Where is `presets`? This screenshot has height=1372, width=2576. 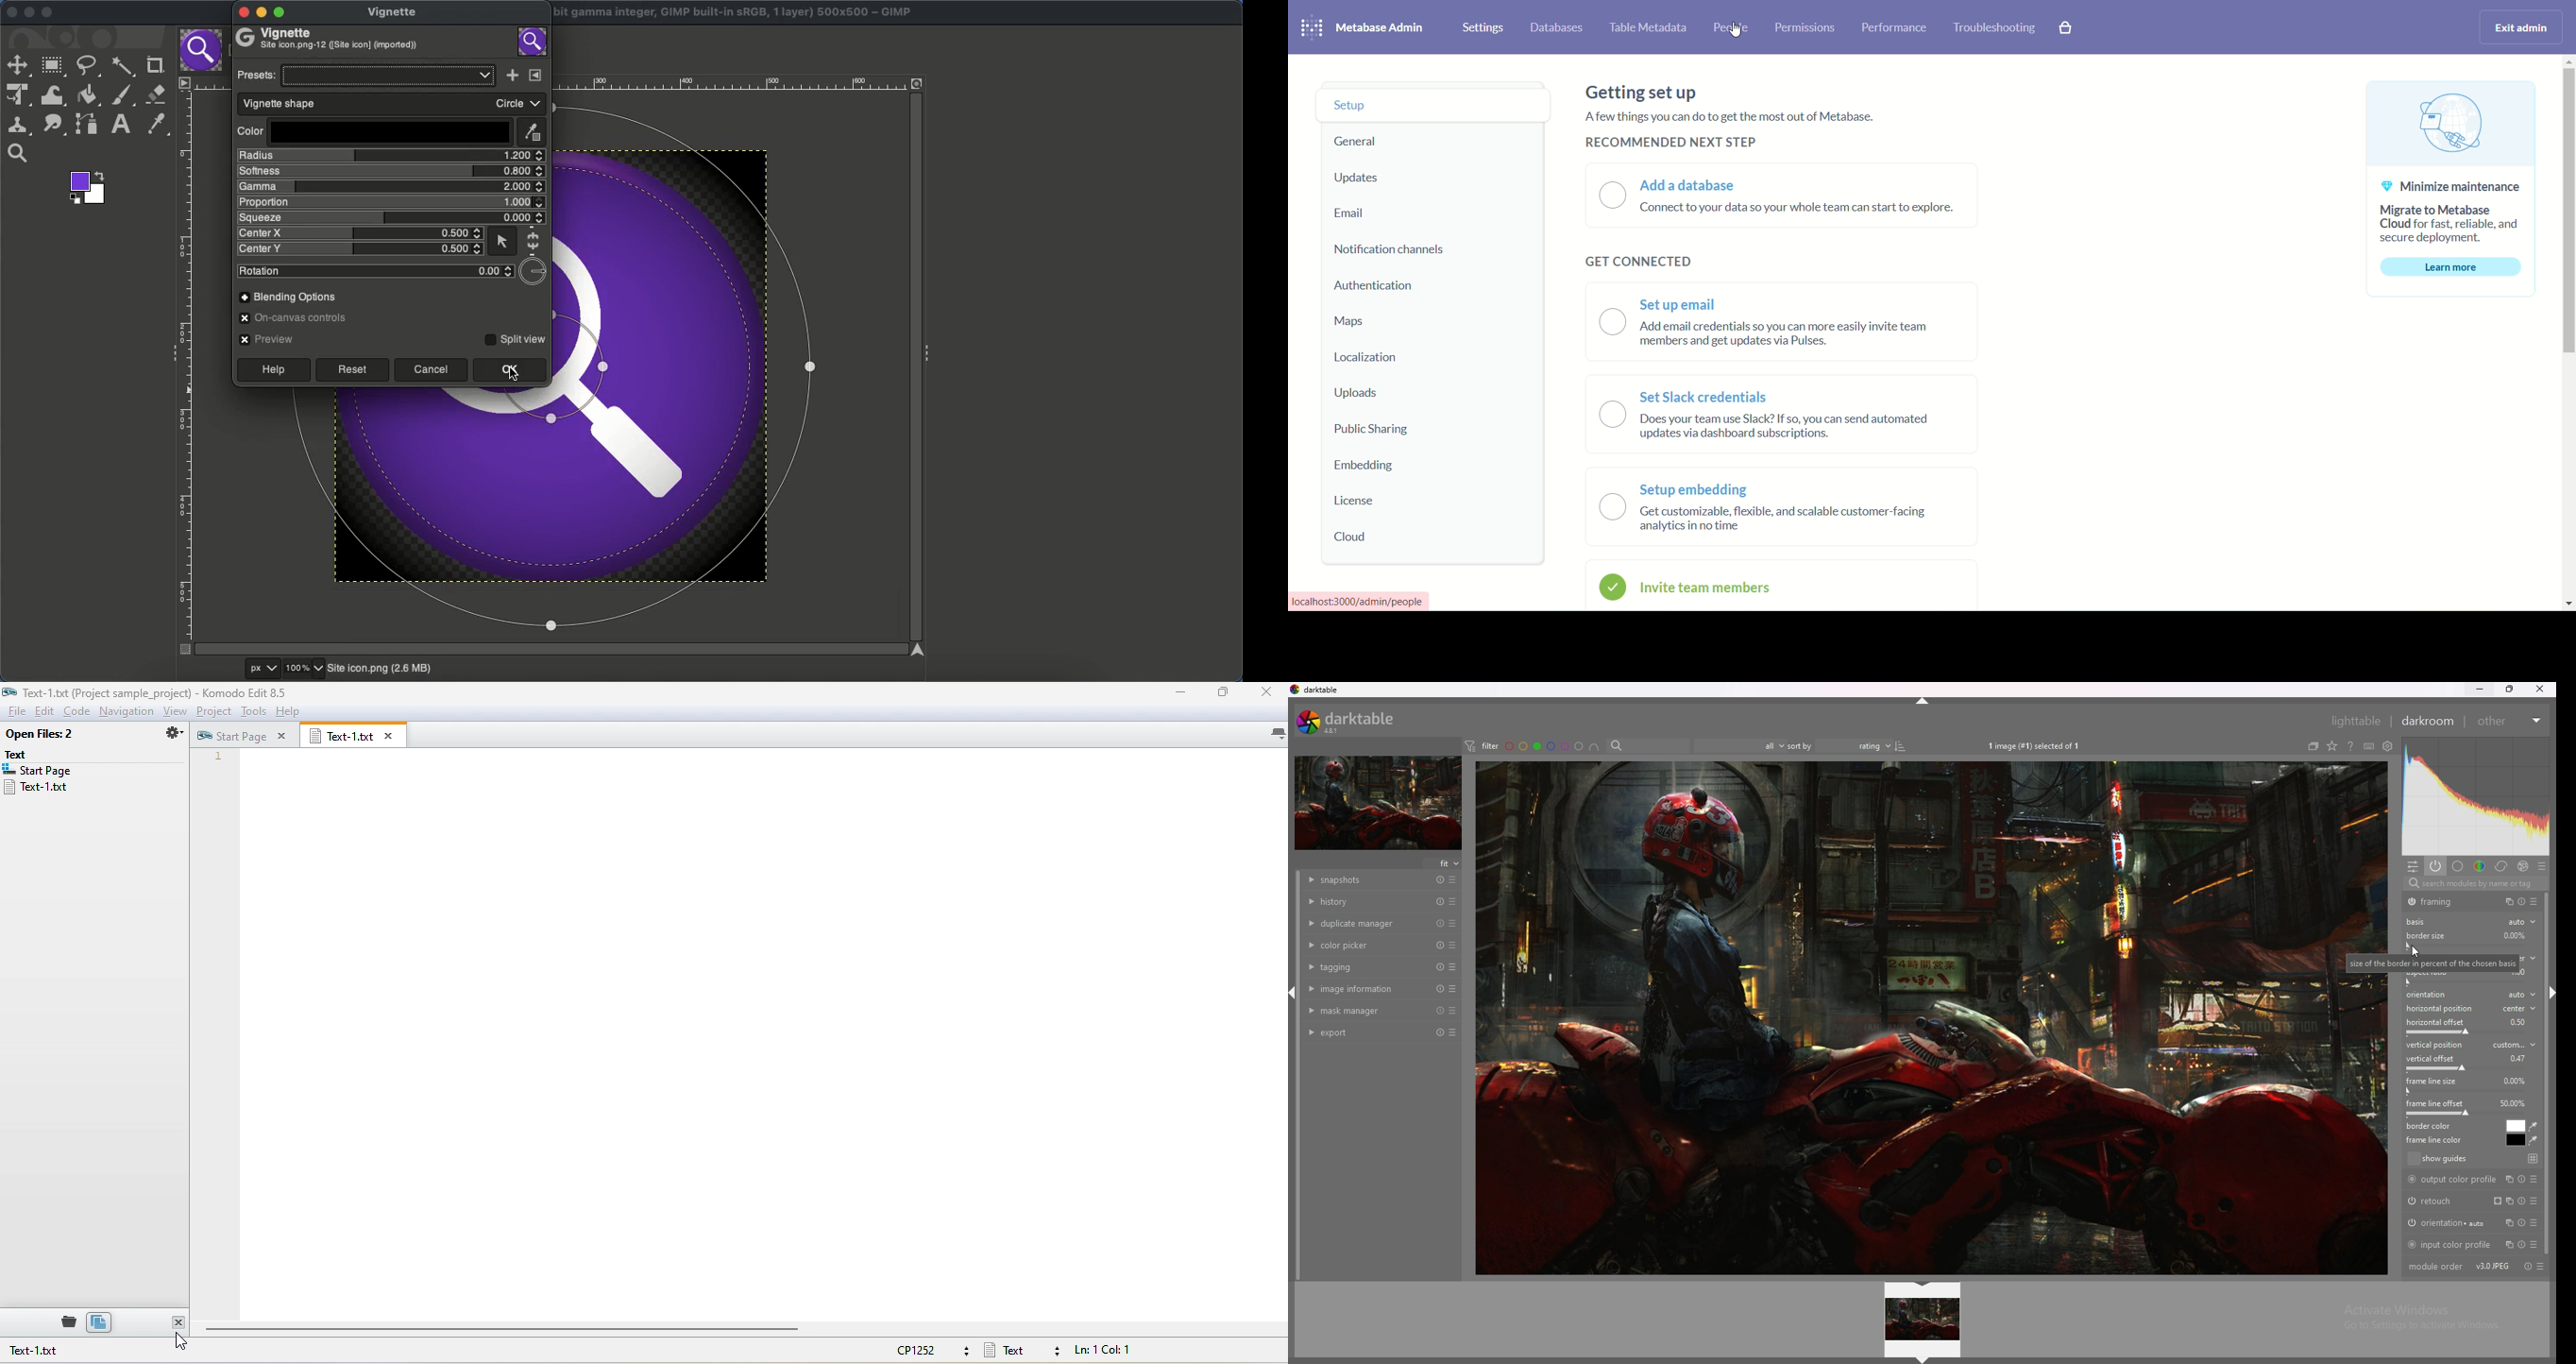 presets is located at coordinates (1453, 989).